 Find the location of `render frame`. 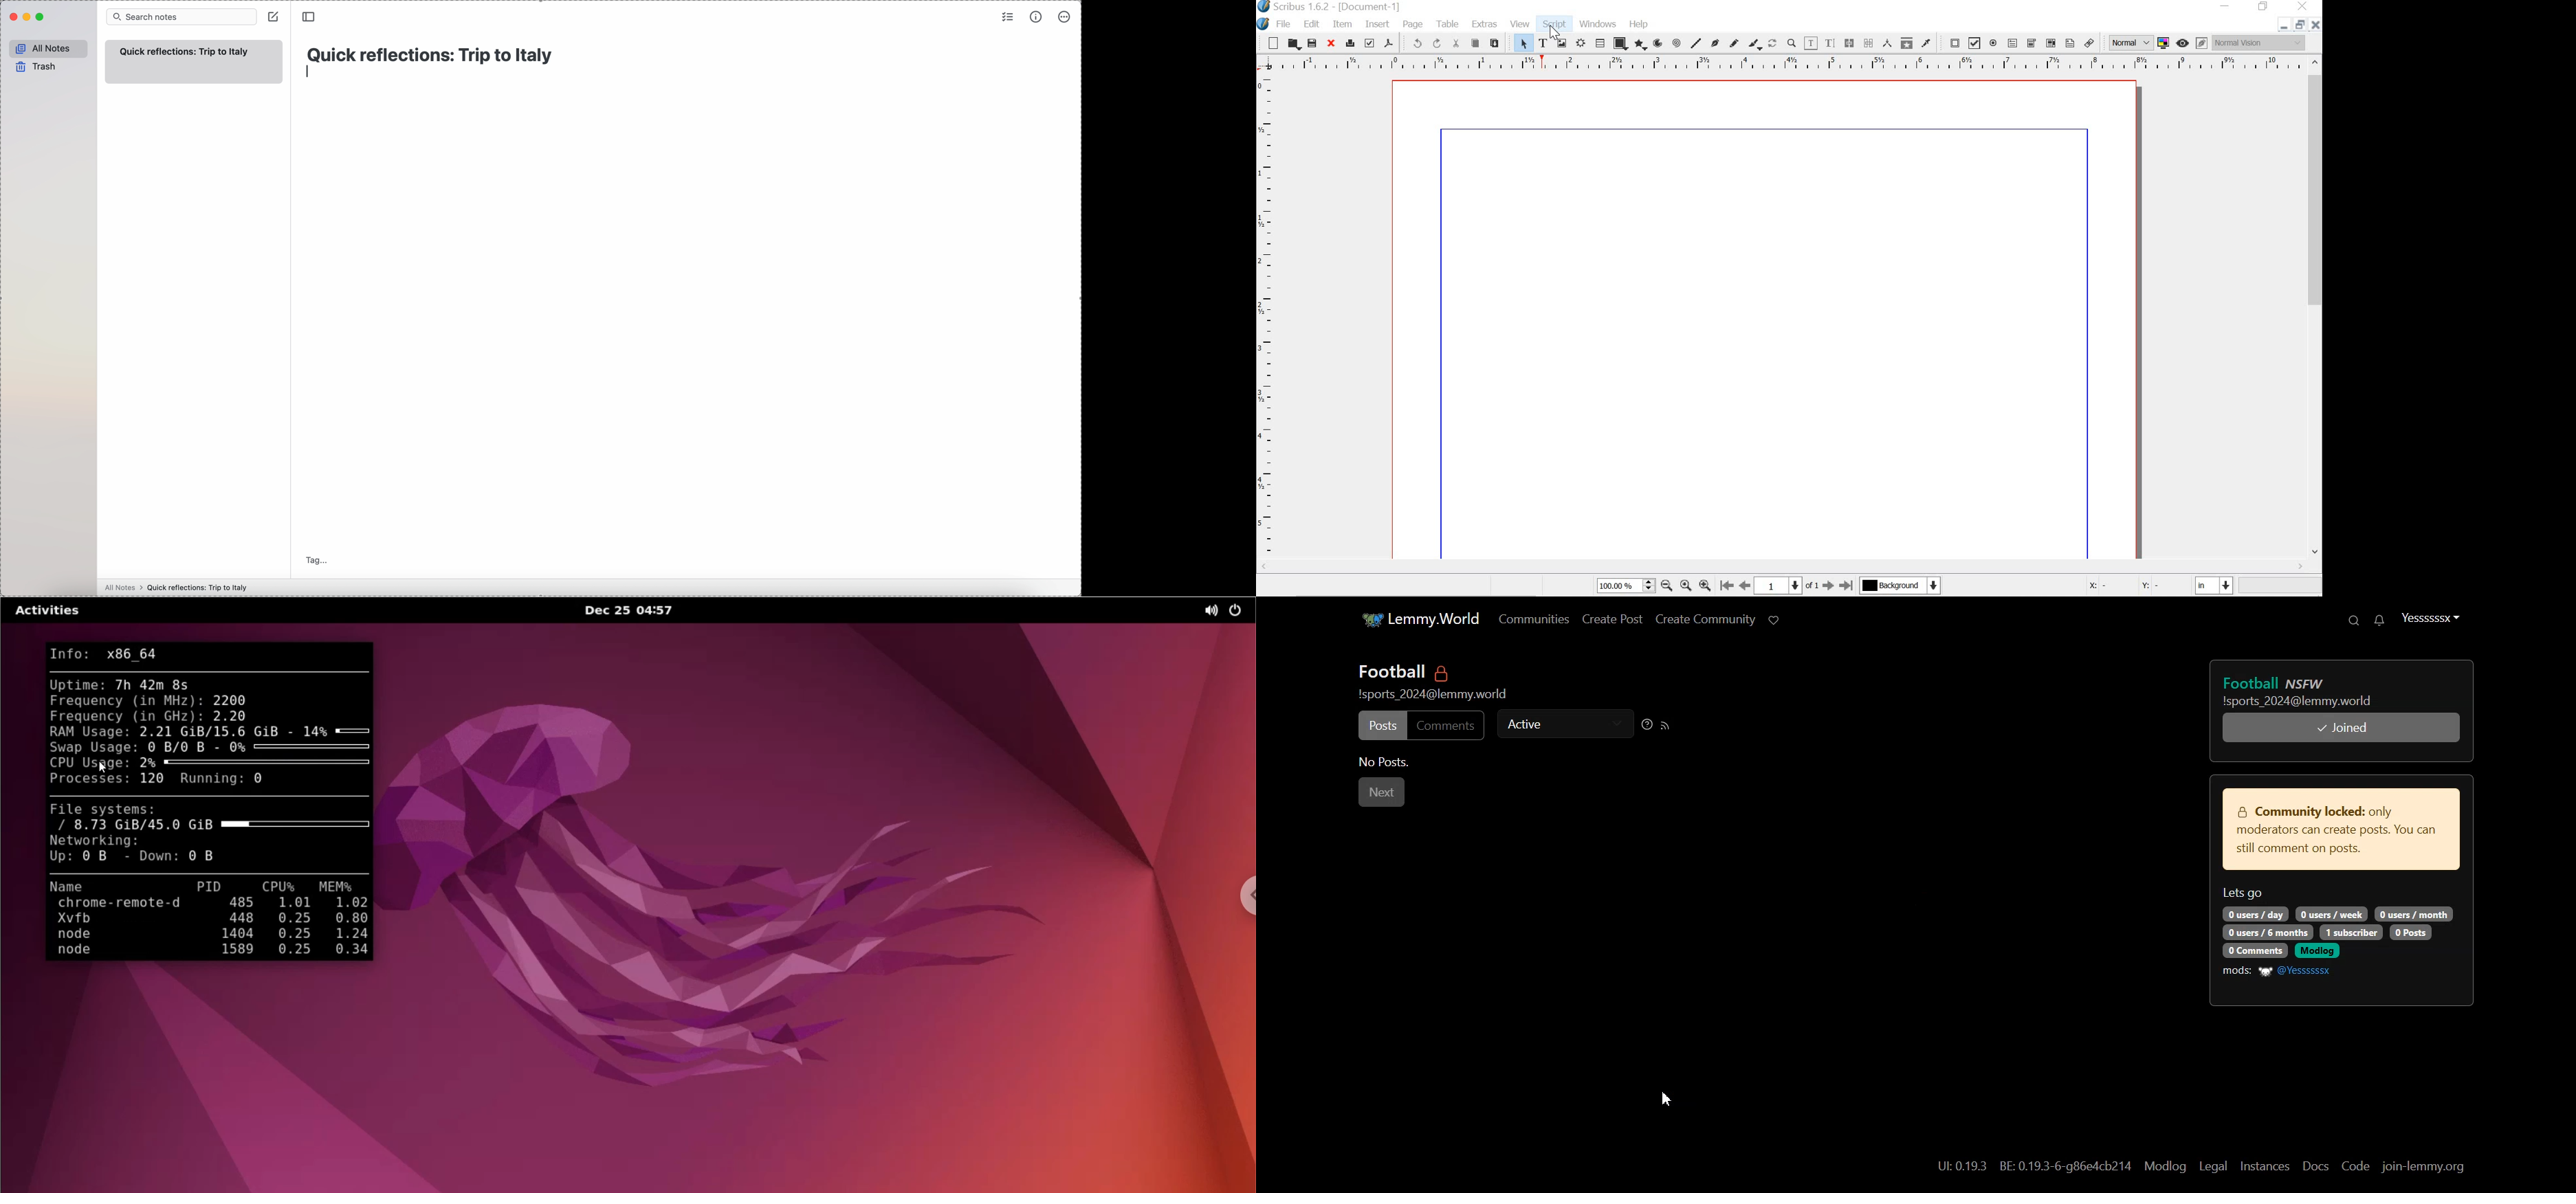

render frame is located at coordinates (1582, 43).